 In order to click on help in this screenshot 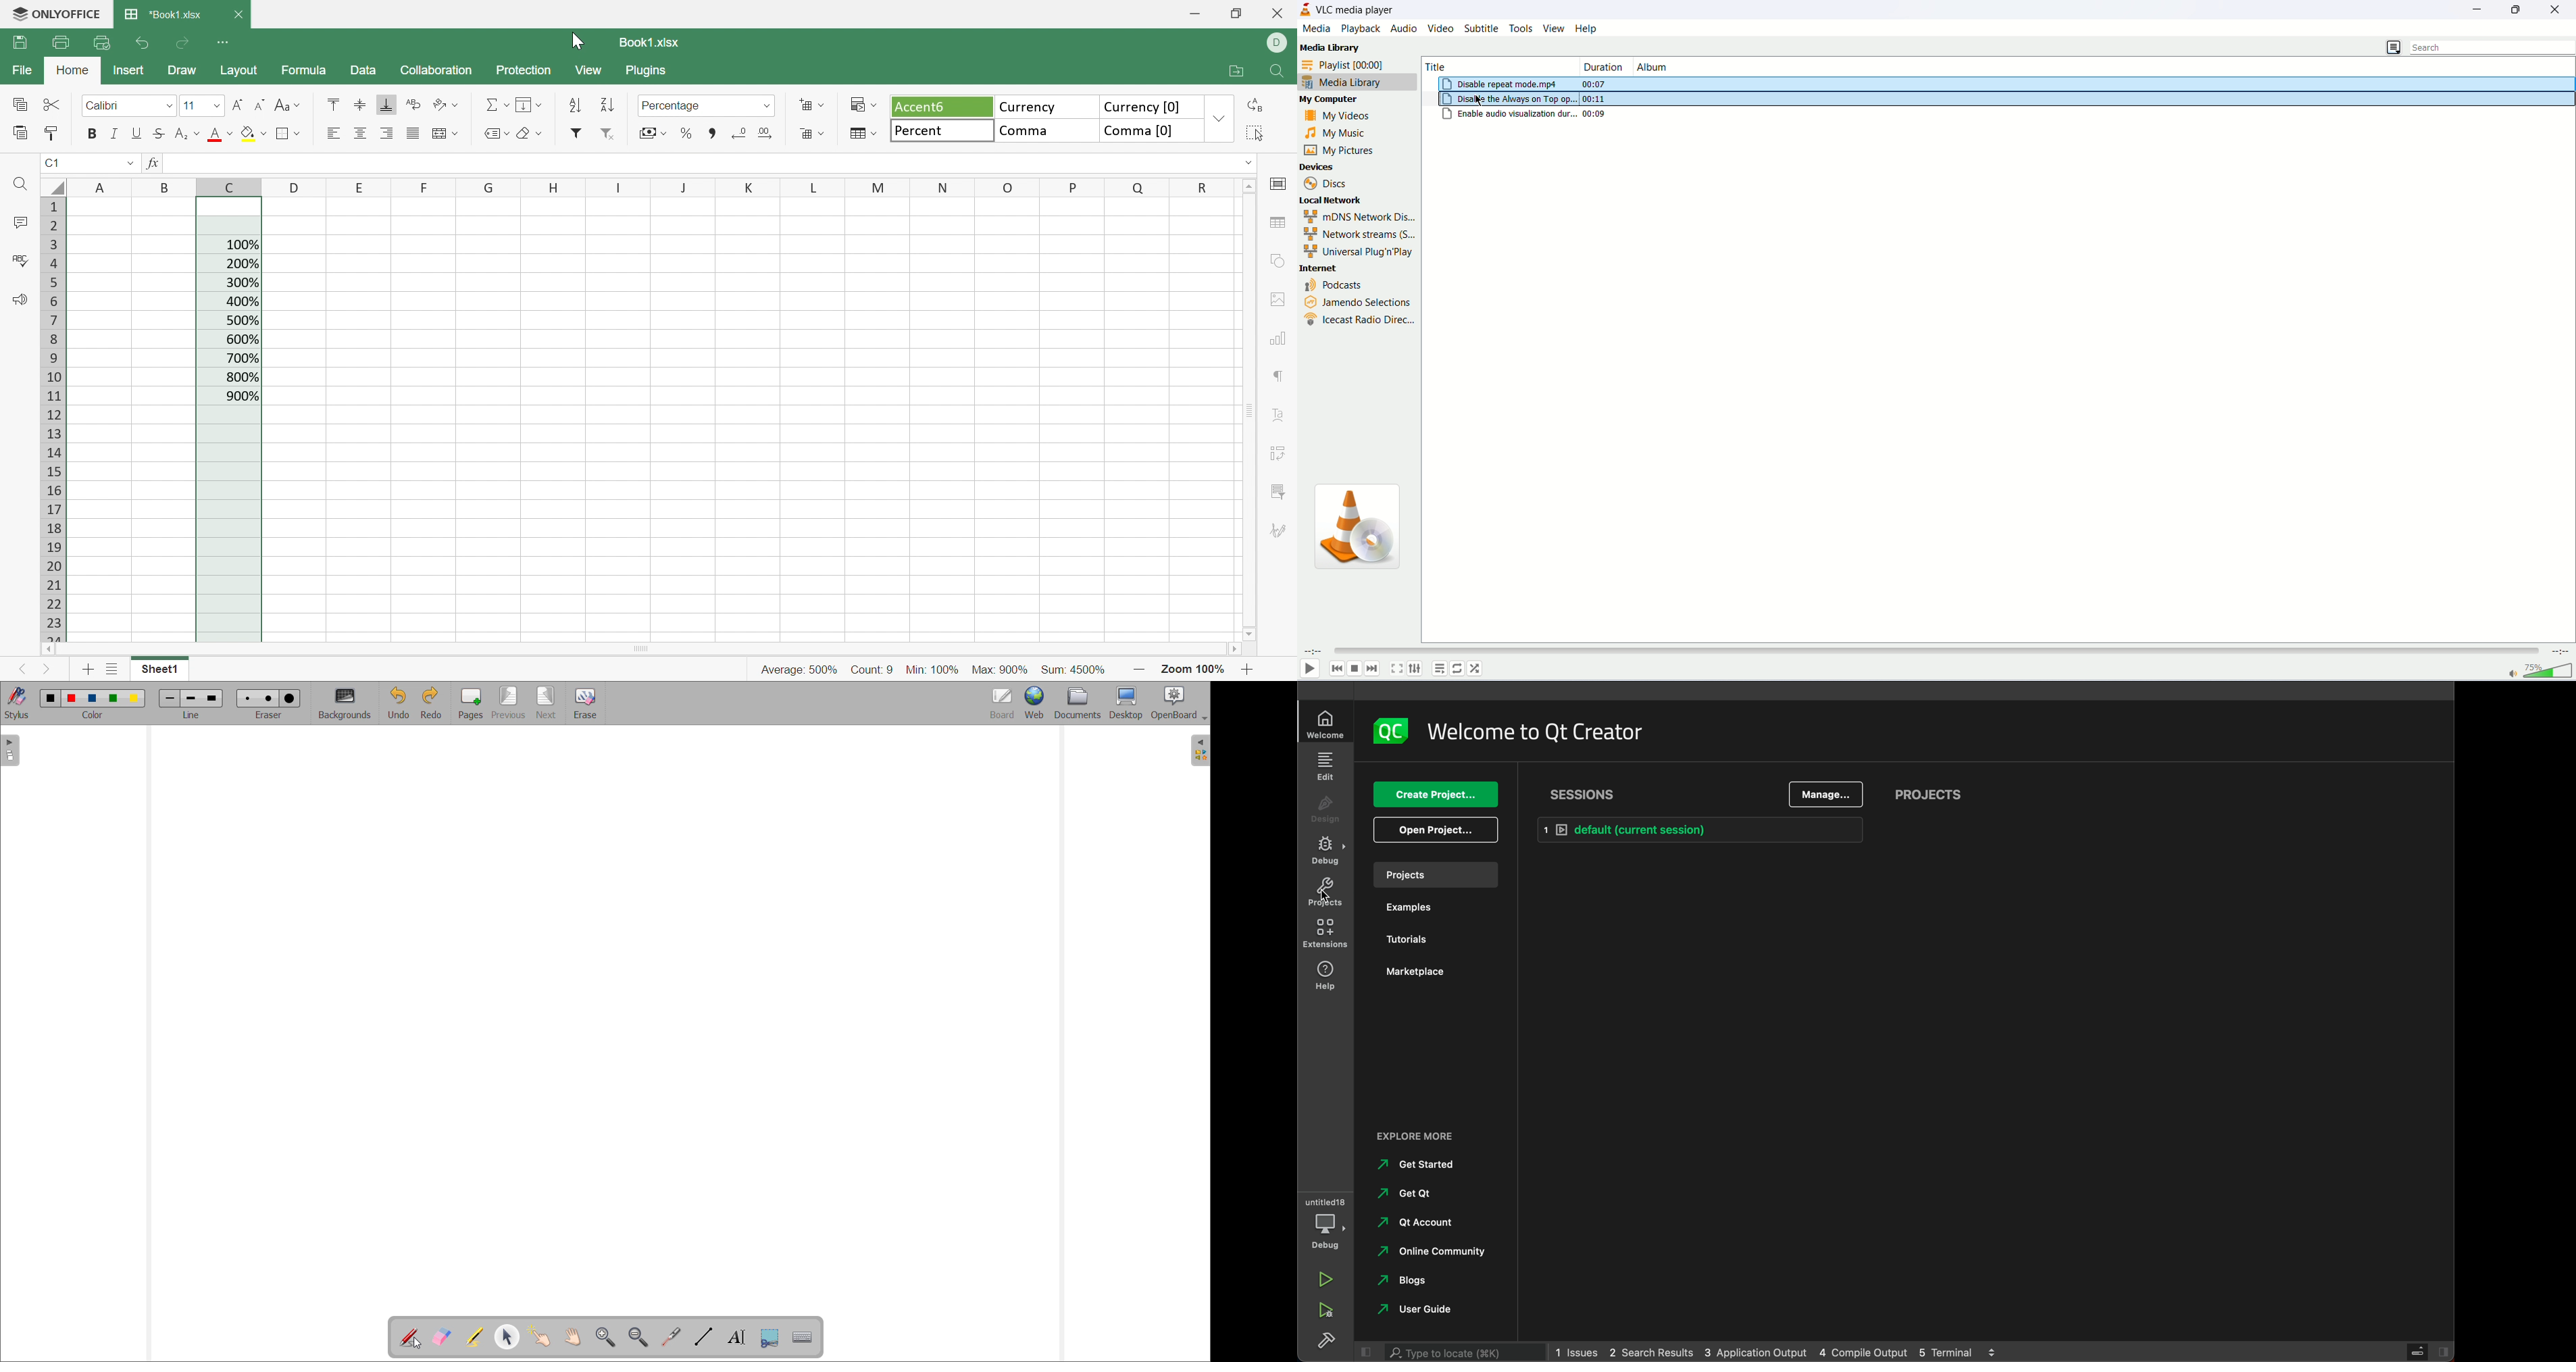, I will do `click(1588, 29)`.